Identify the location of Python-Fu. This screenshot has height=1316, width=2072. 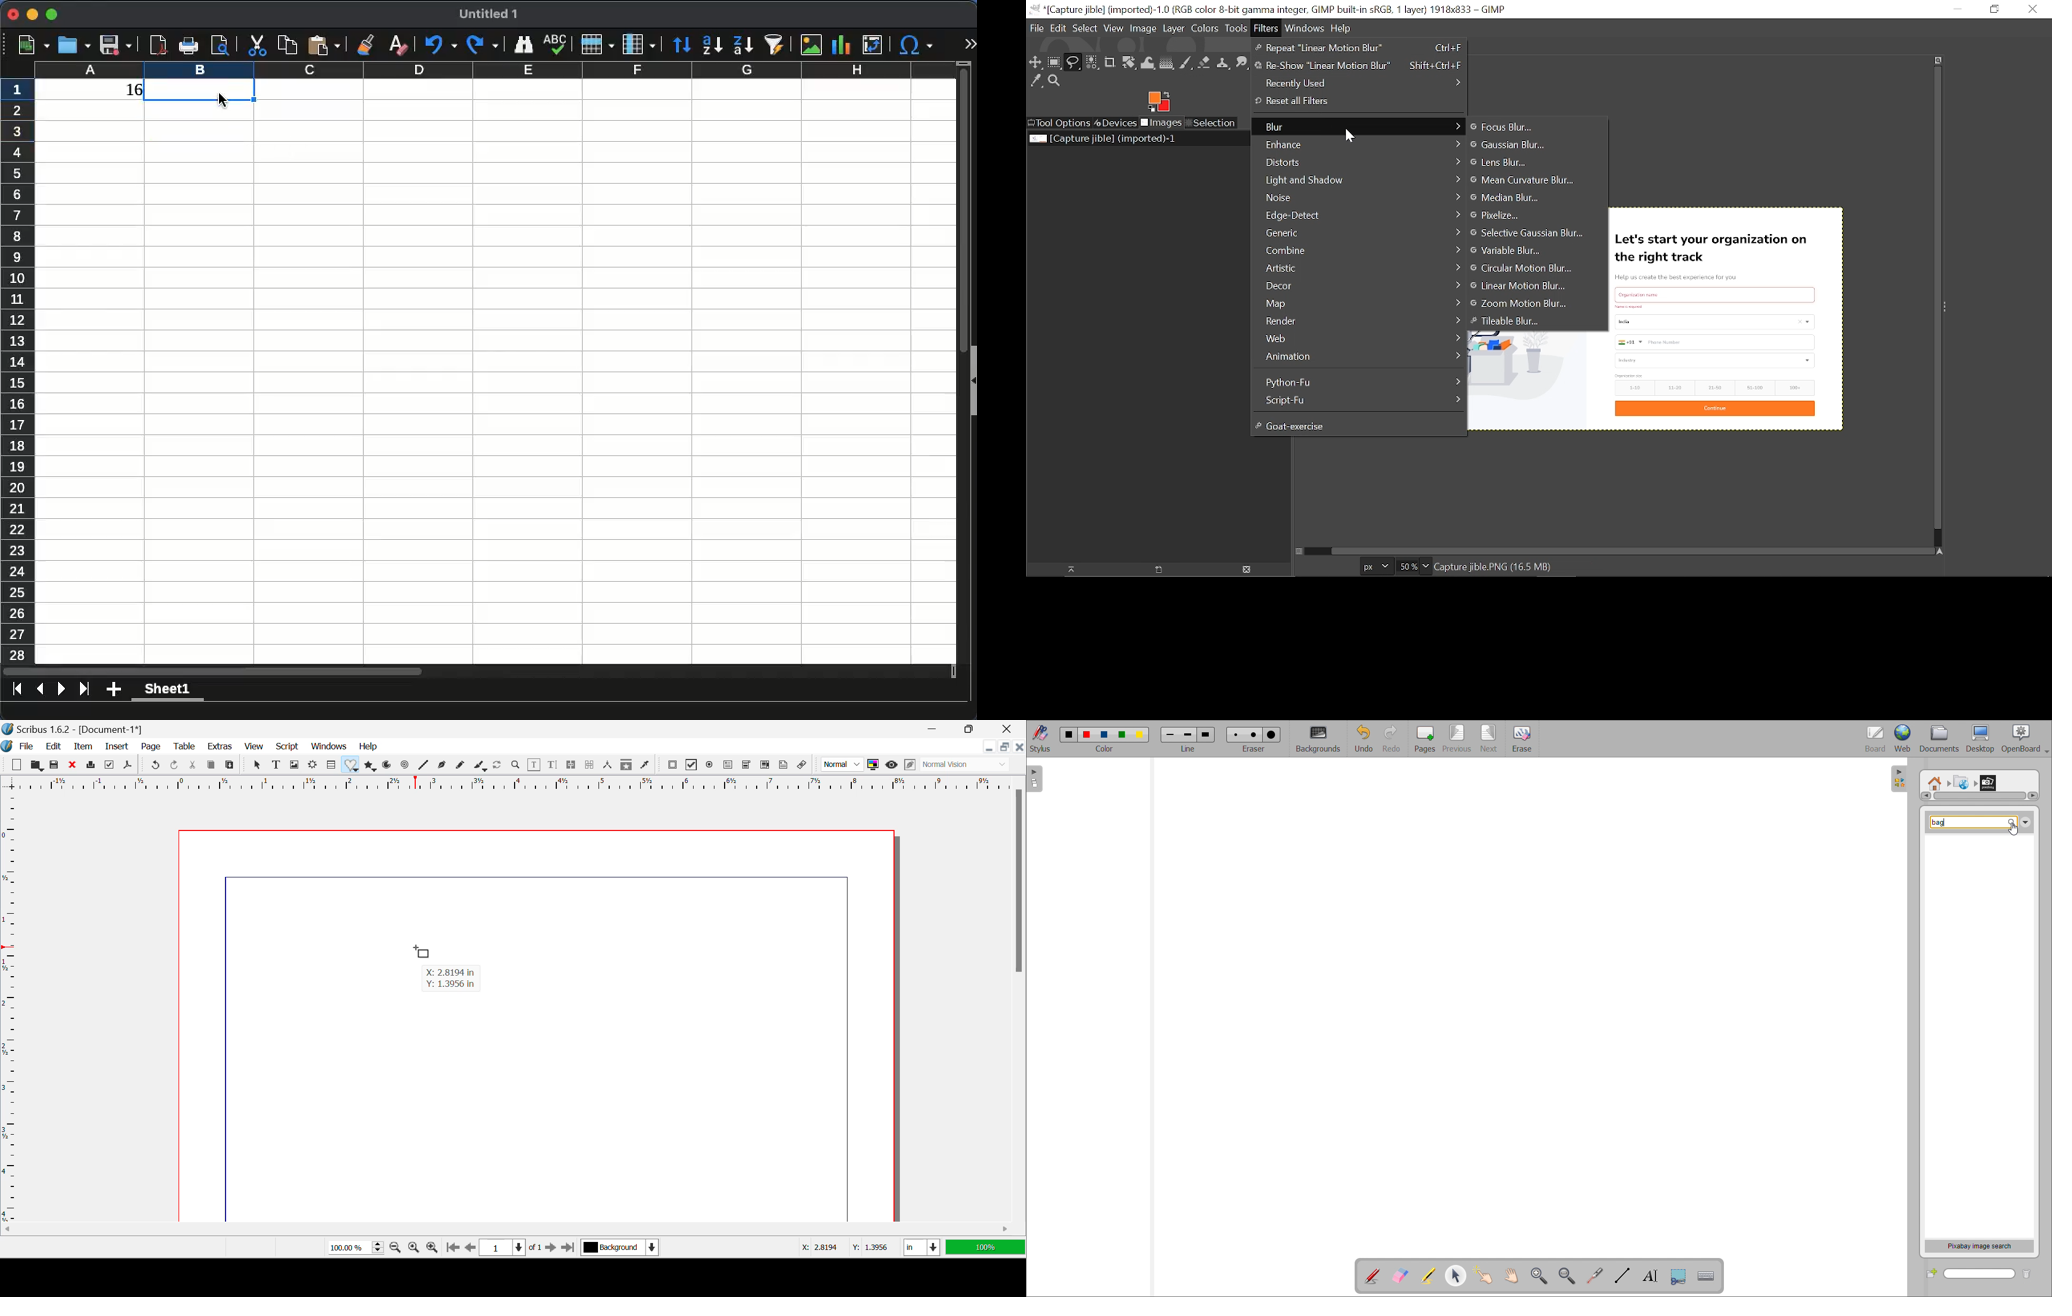
(1358, 381).